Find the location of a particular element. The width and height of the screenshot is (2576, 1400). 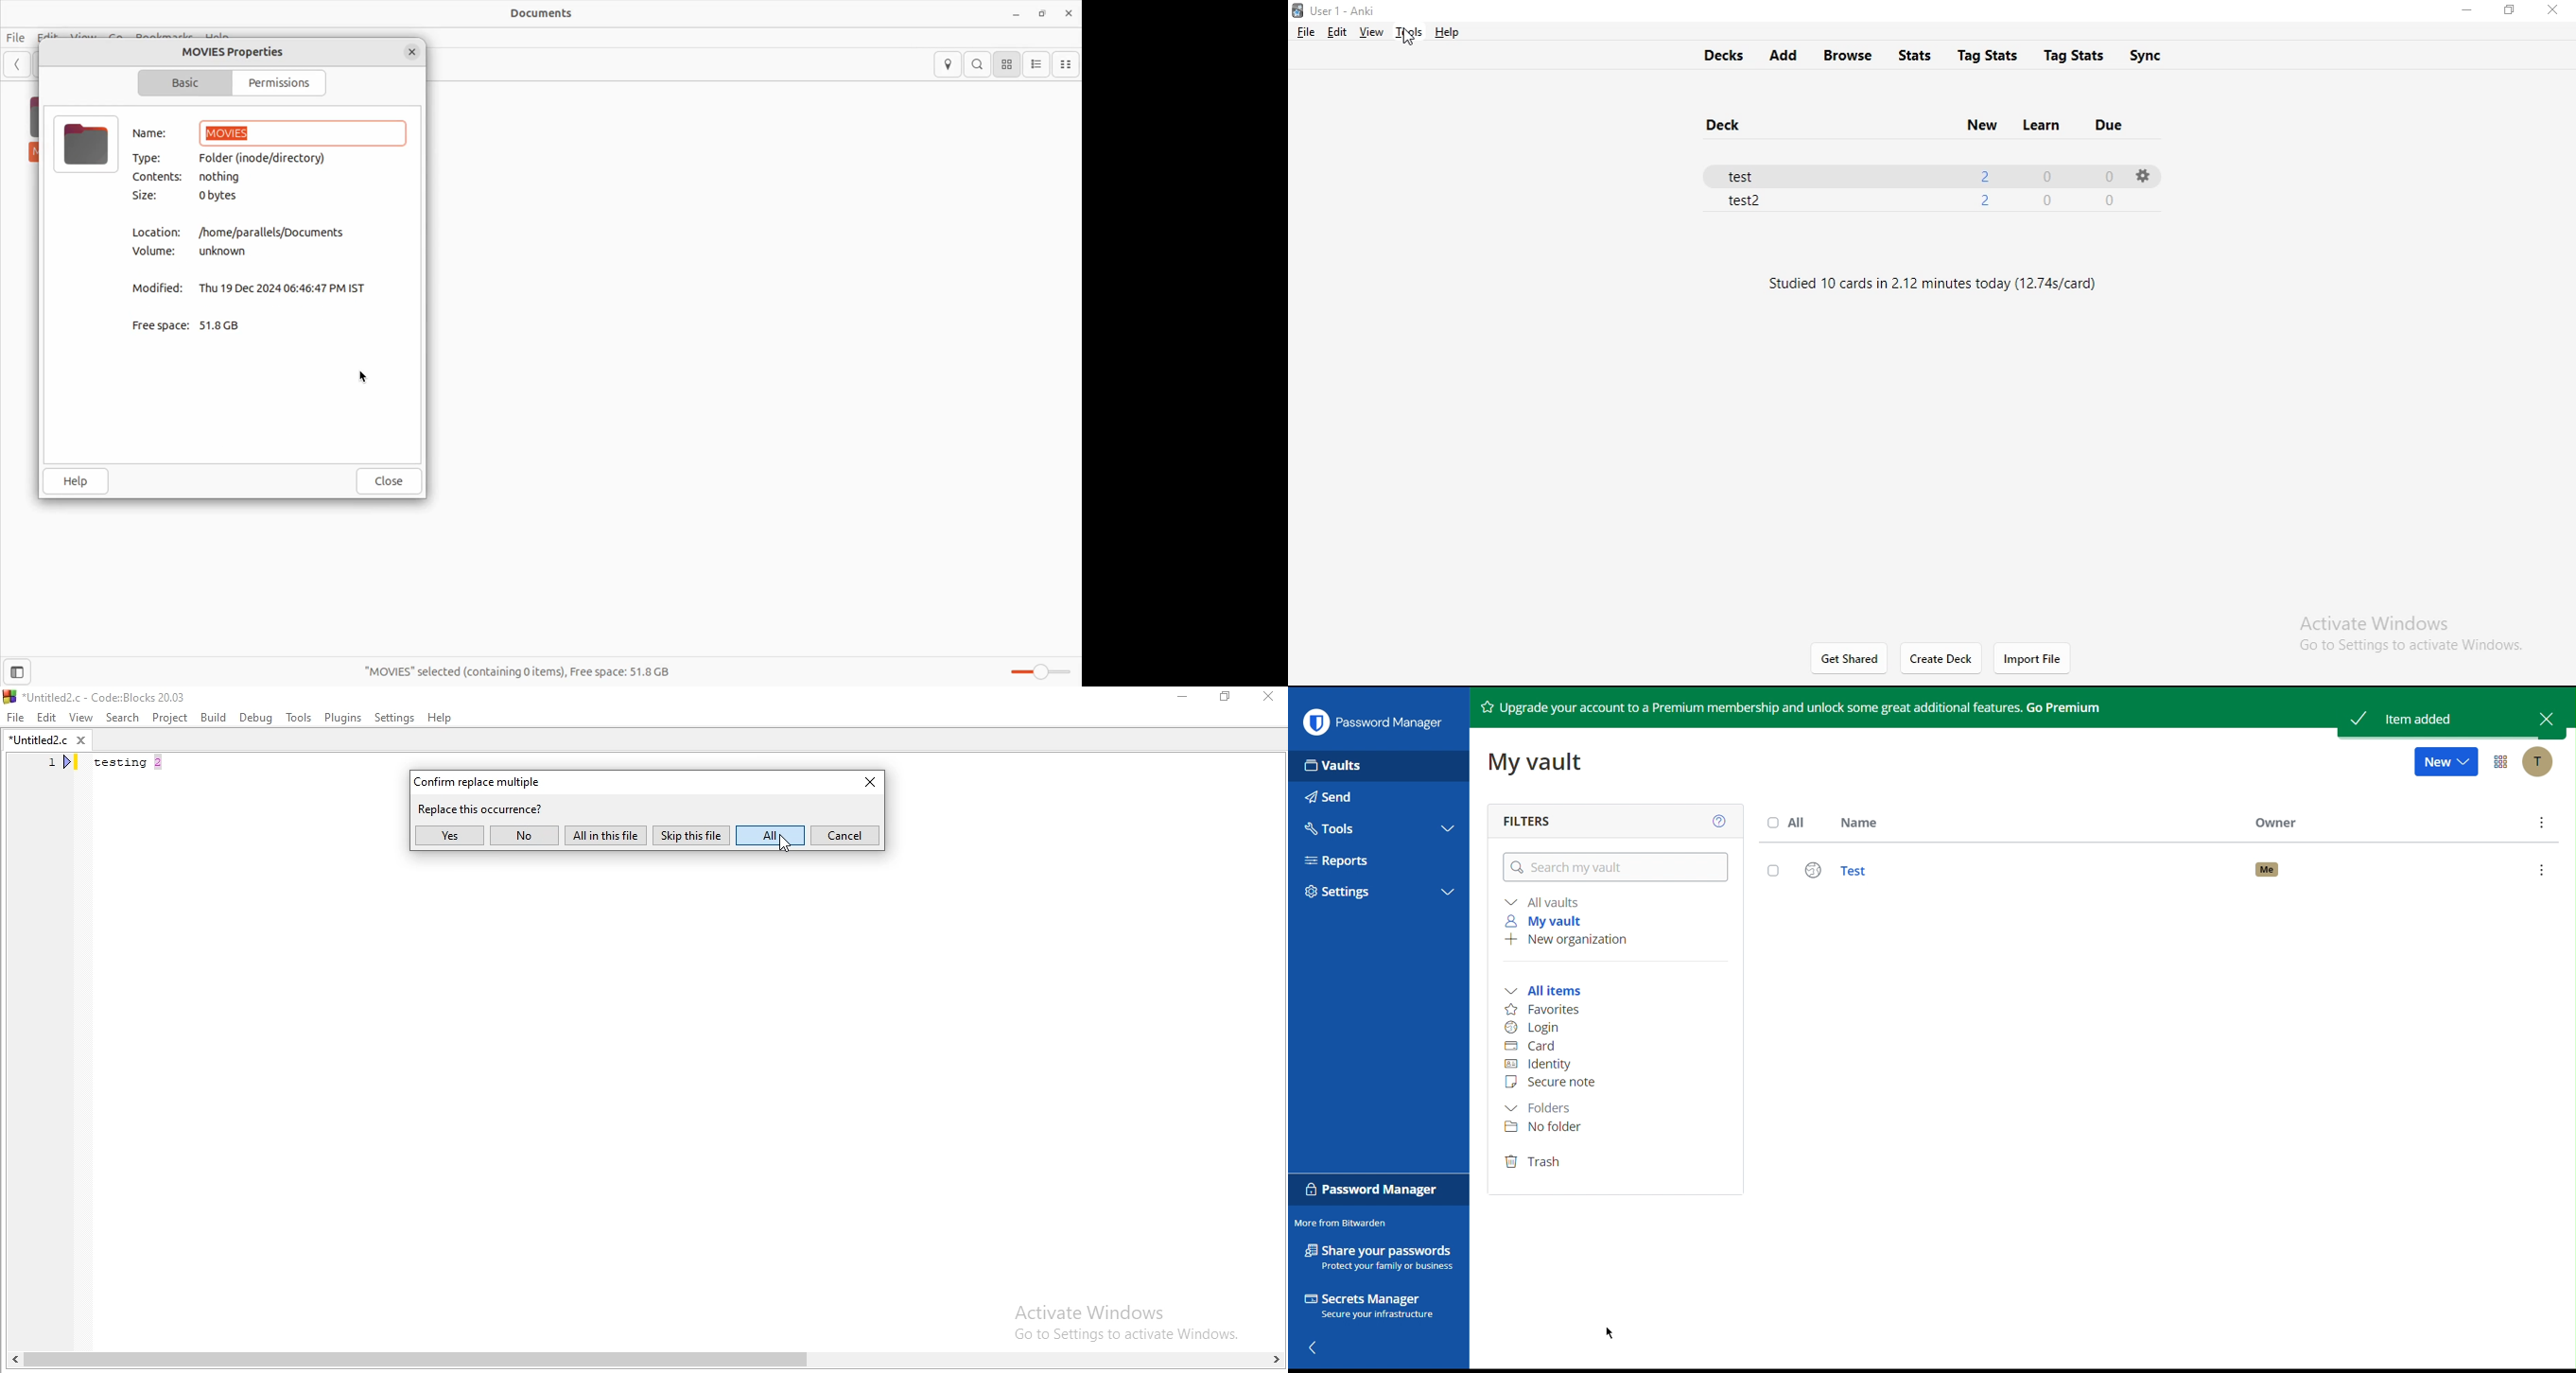

due is located at coordinates (2112, 123).